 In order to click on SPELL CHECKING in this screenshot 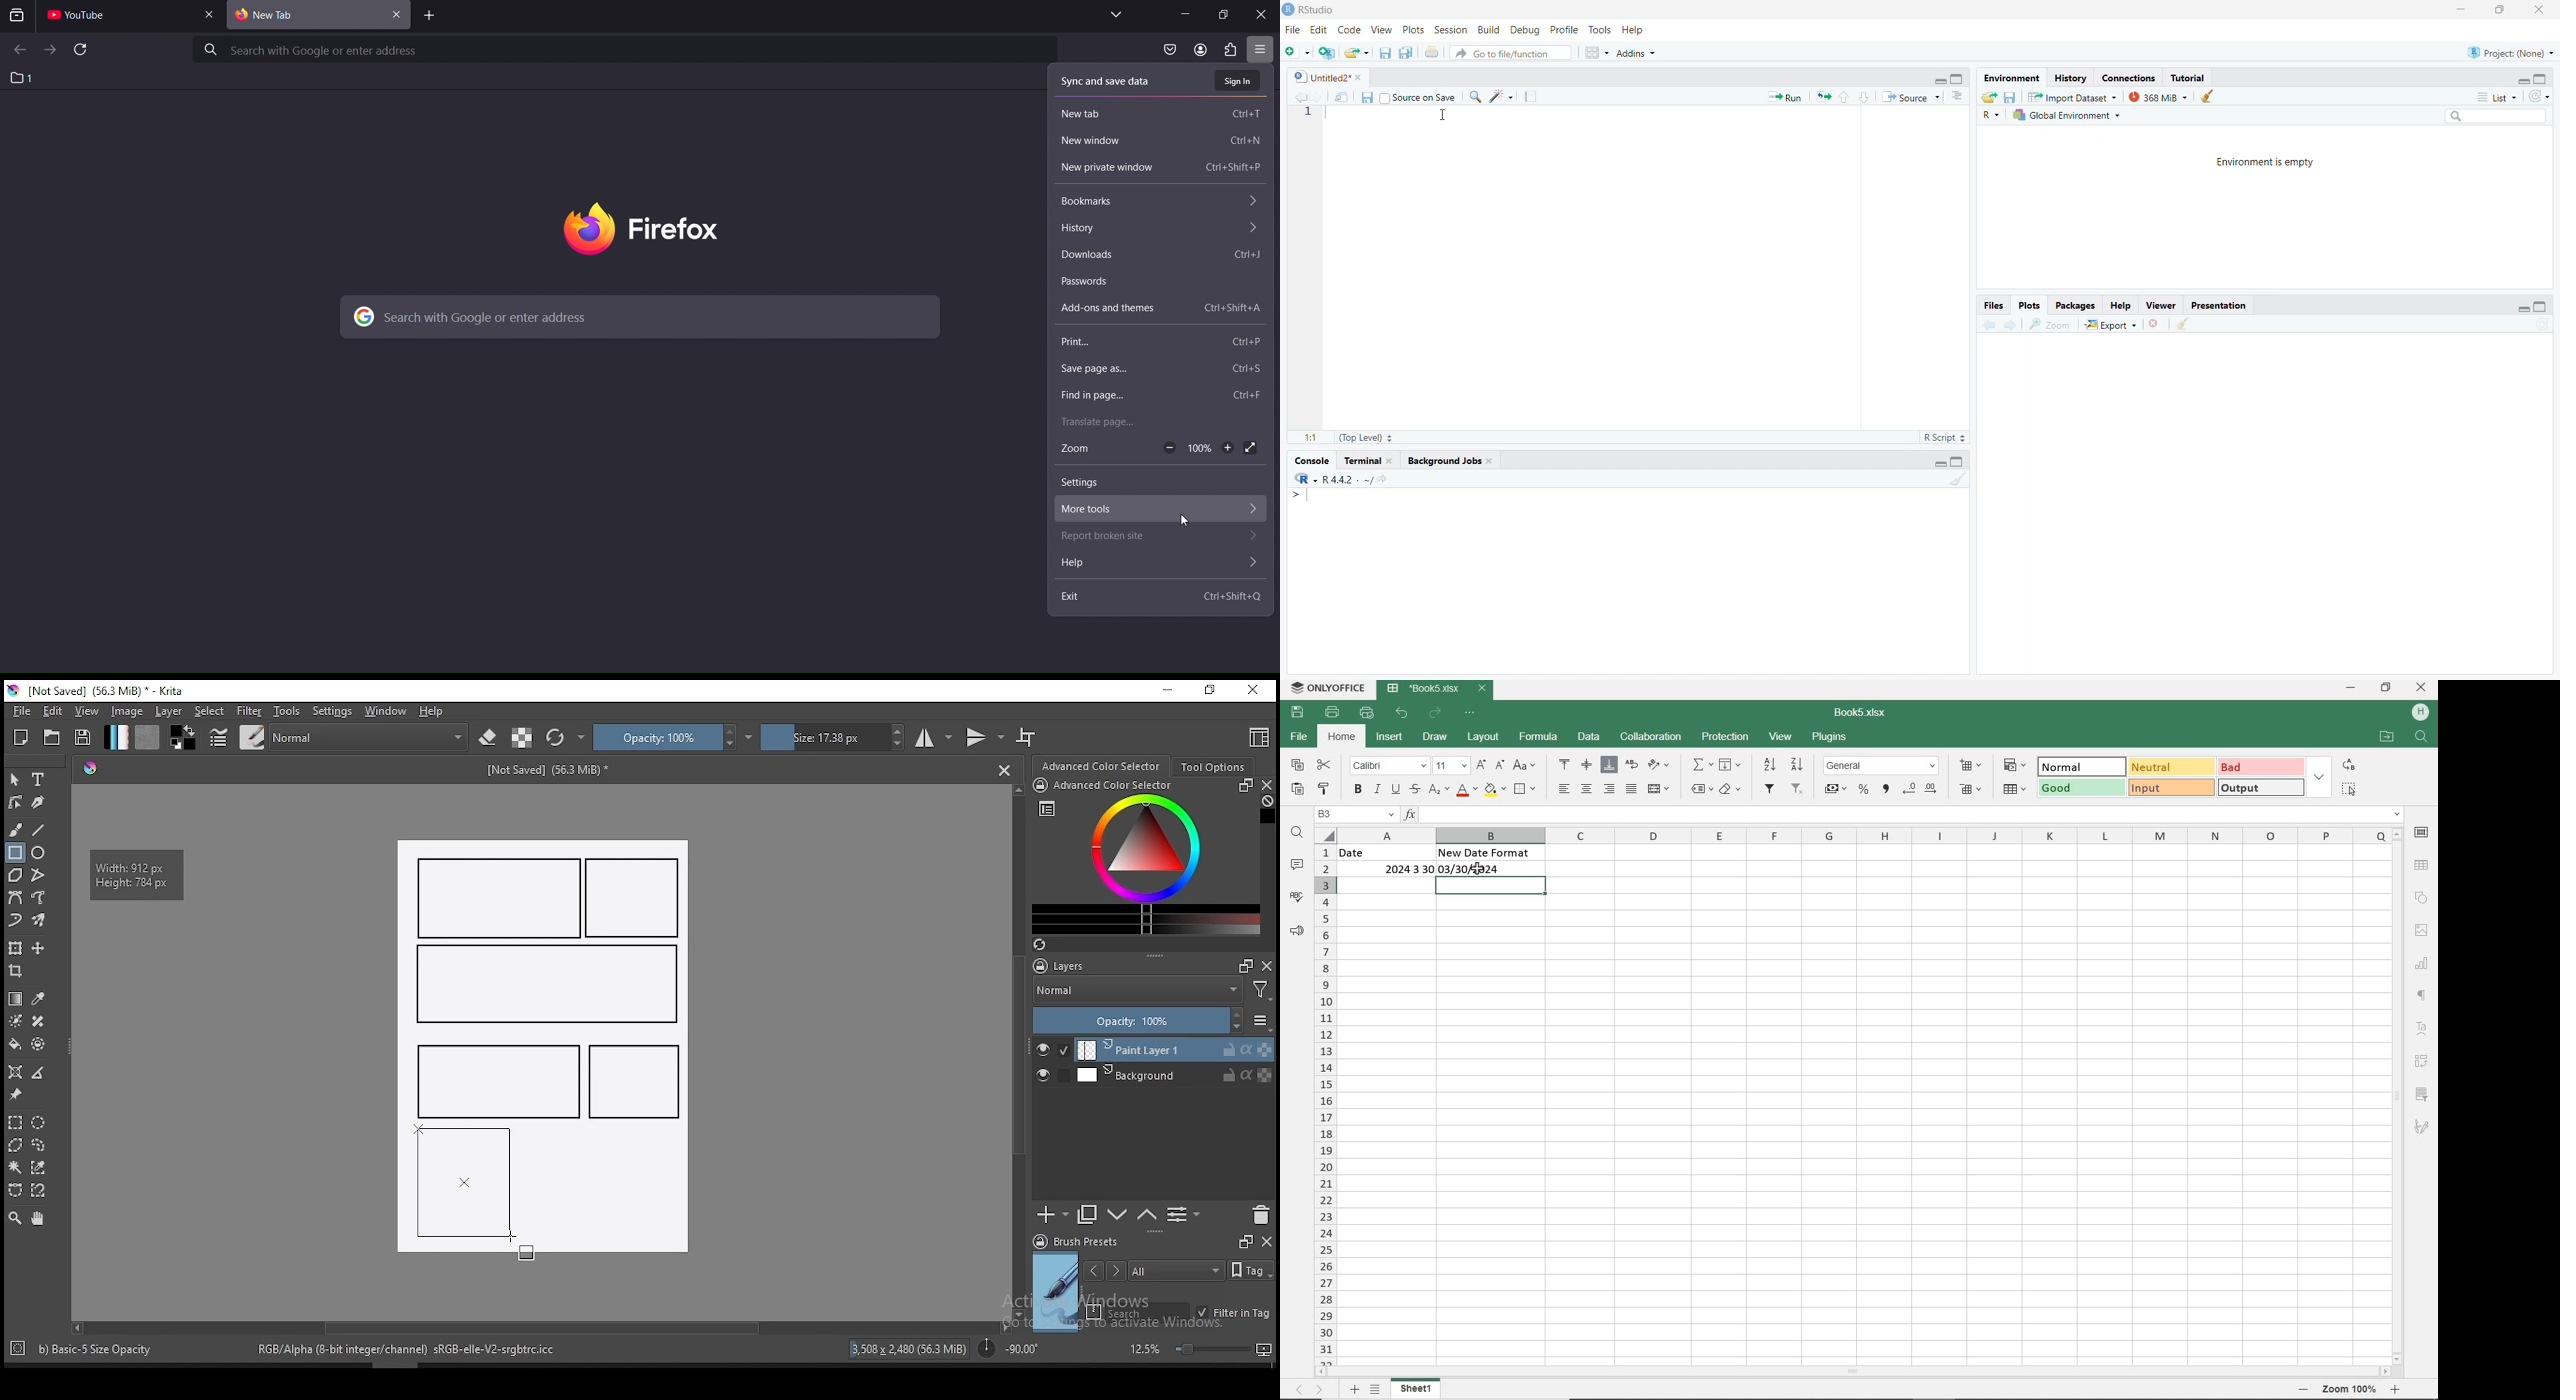, I will do `click(1297, 897)`.